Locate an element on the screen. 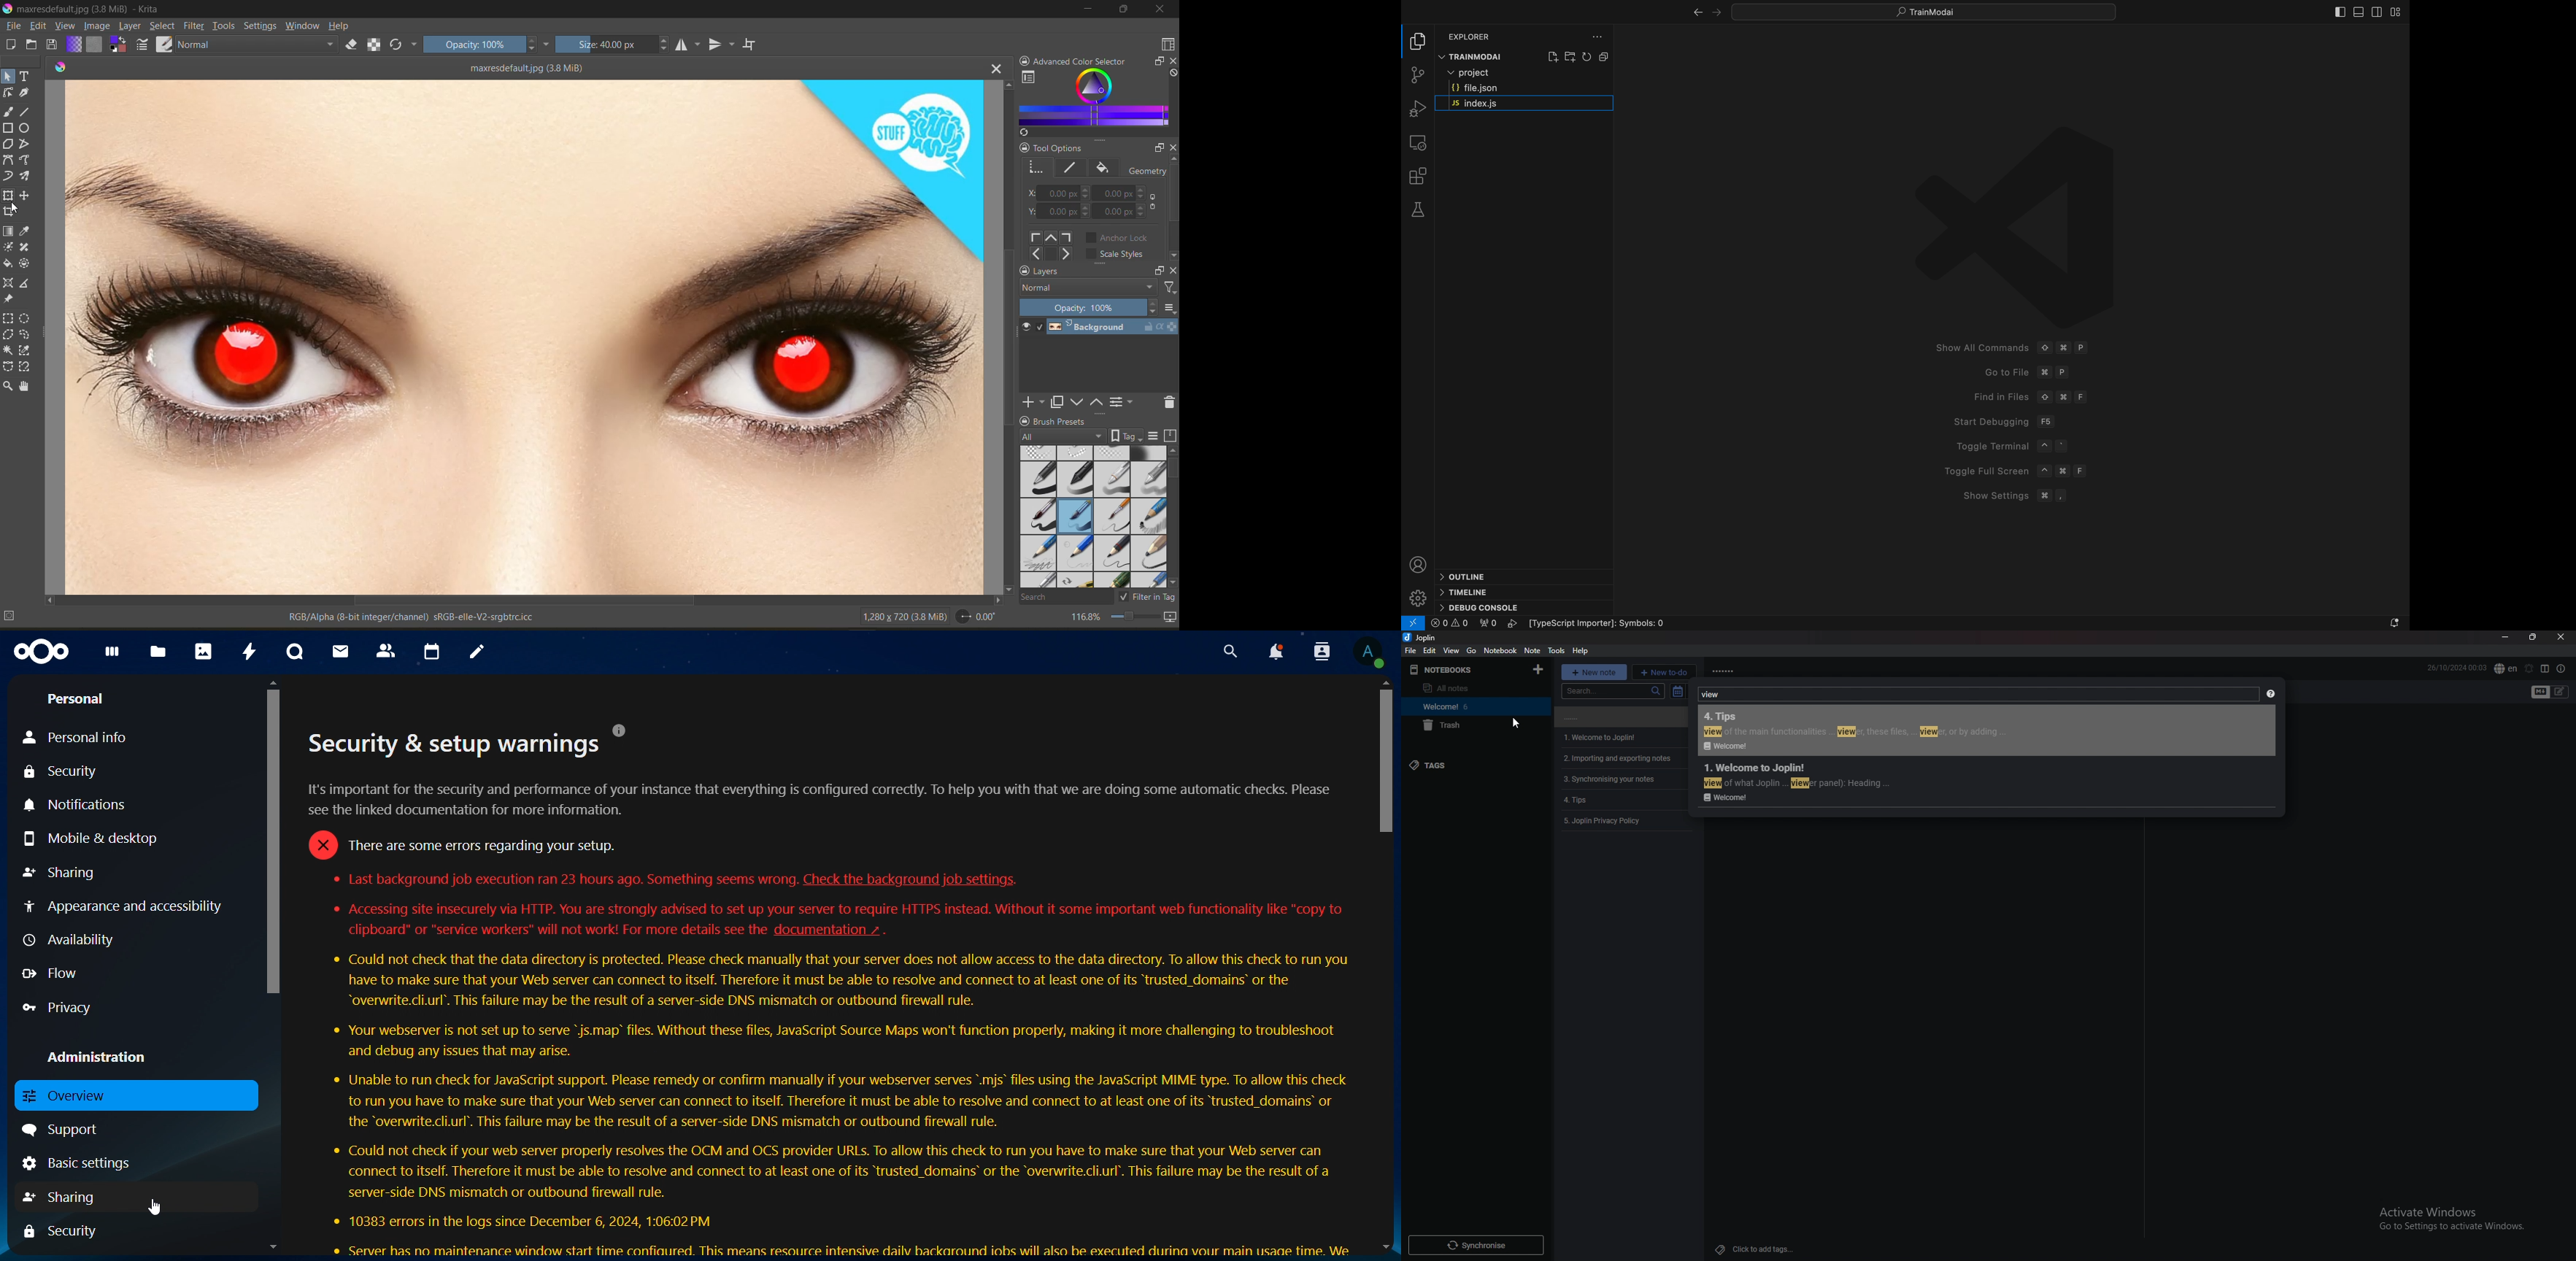  fill is located at coordinates (1104, 168).